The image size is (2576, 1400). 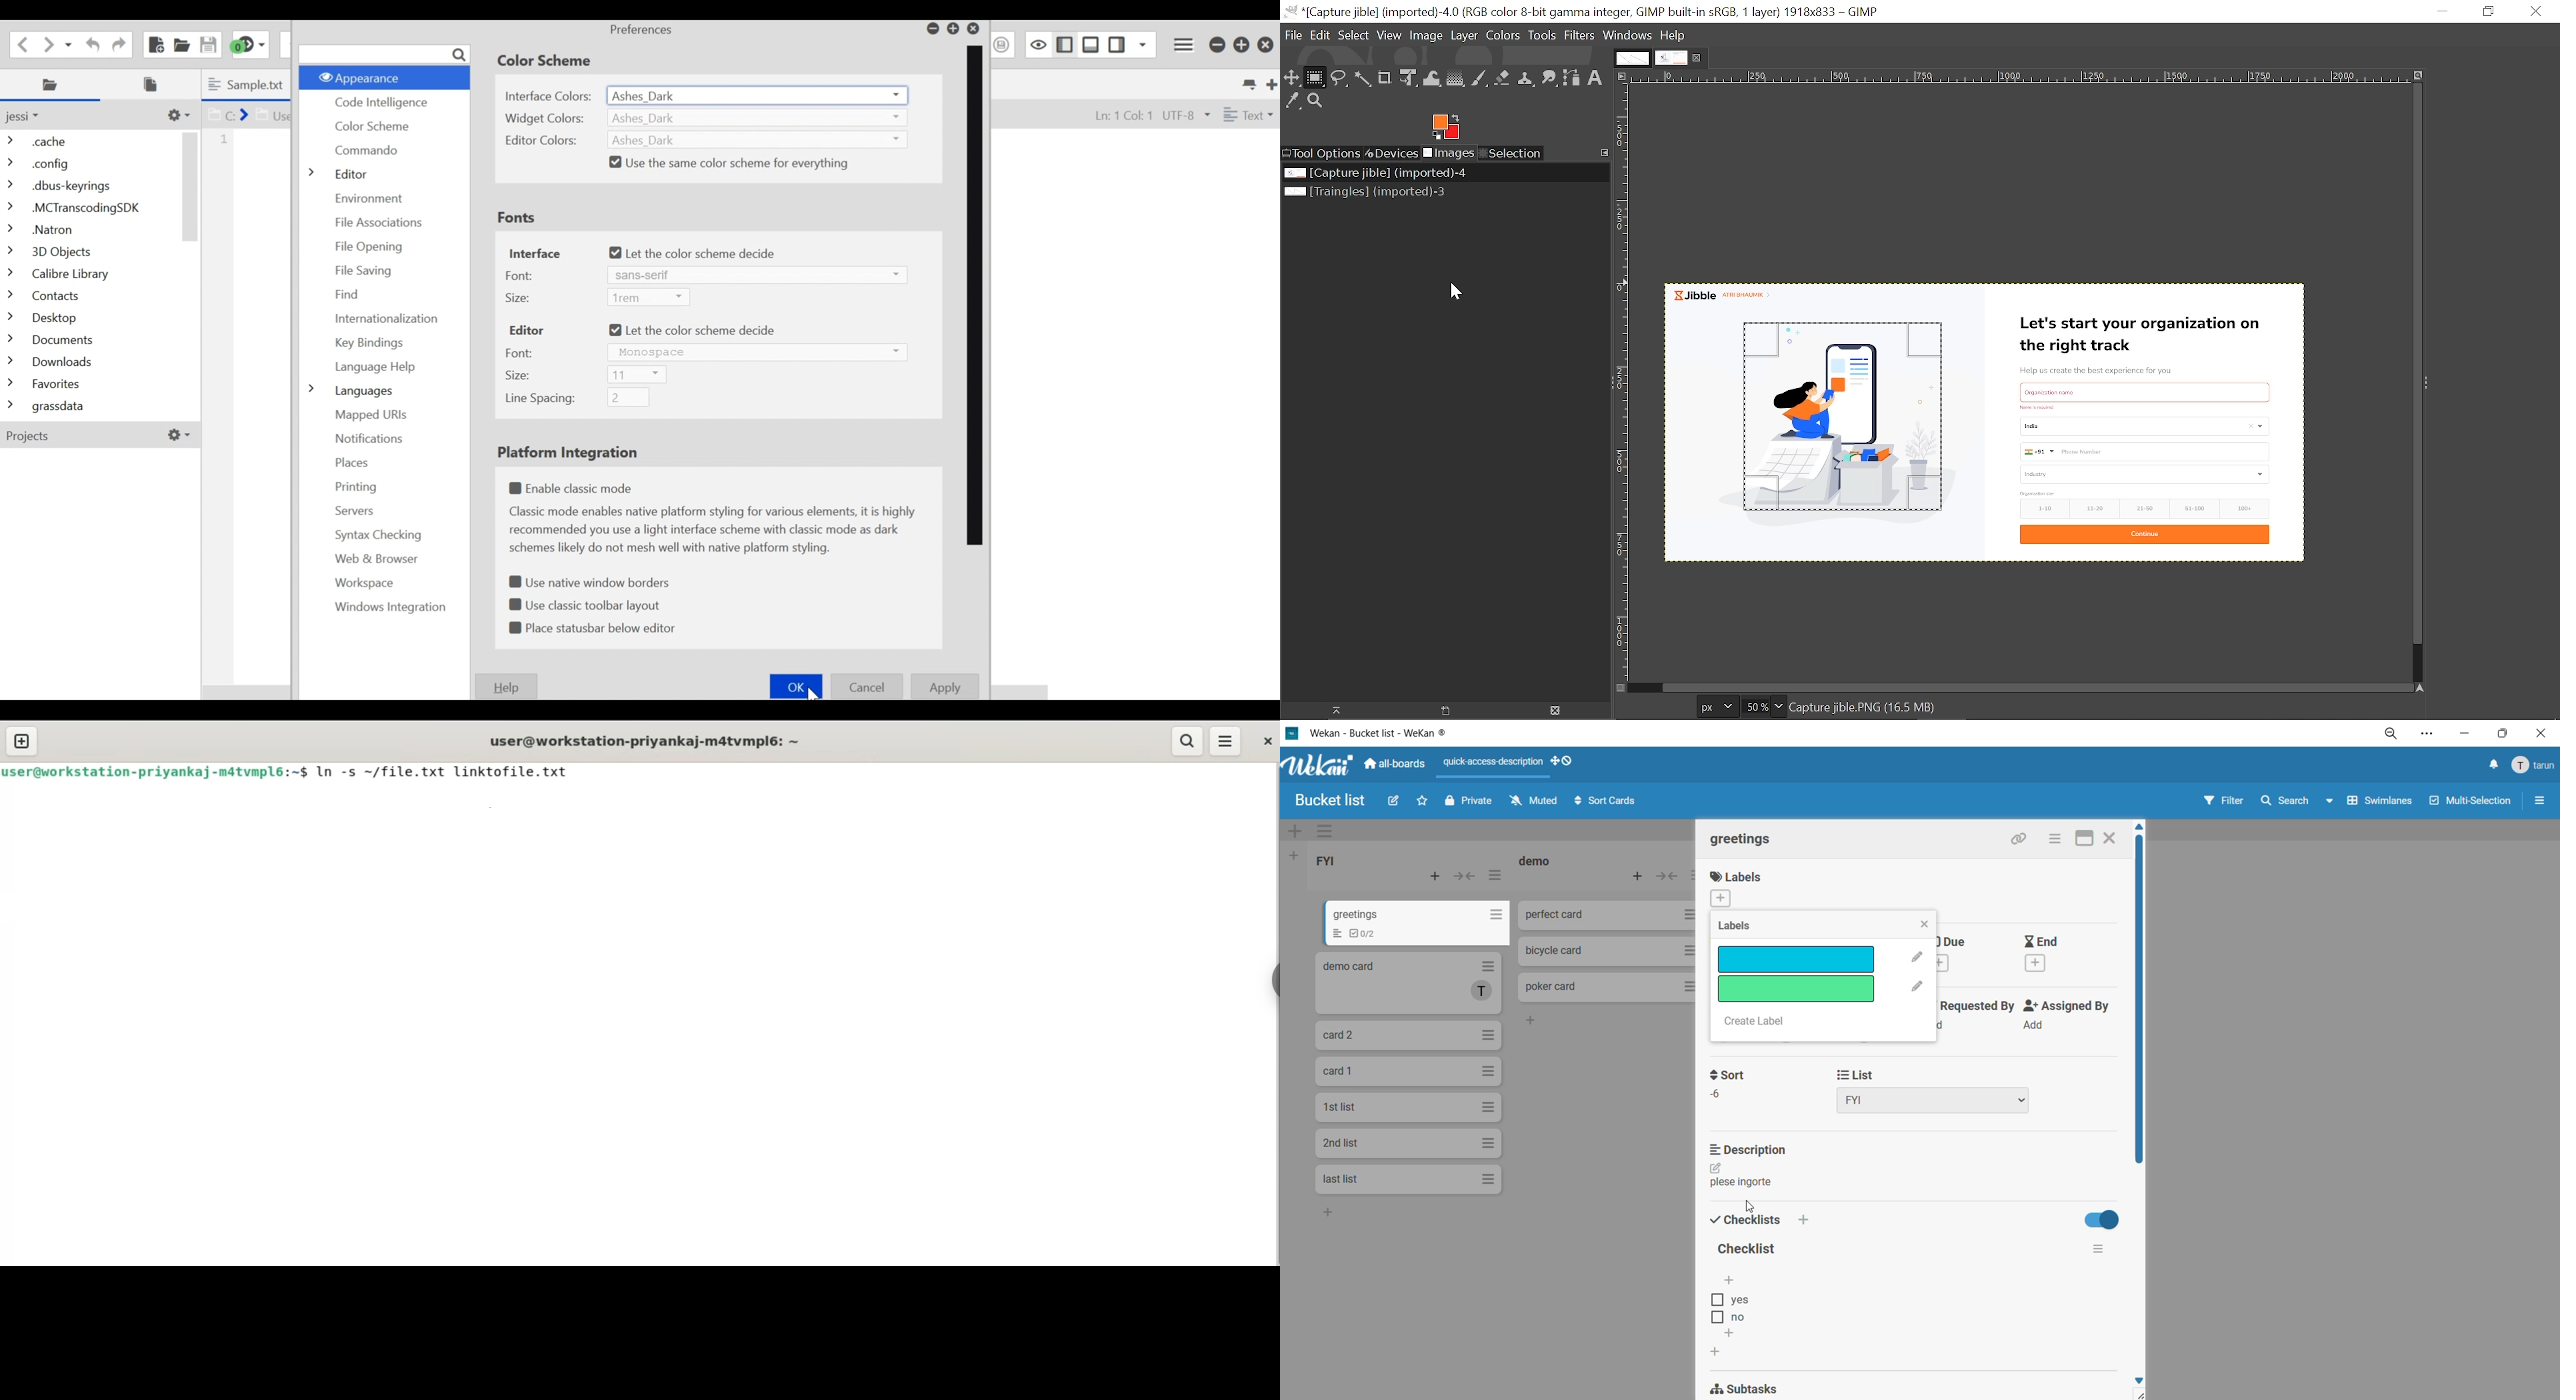 I want to click on add checklist options, so click(x=1729, y=1283).